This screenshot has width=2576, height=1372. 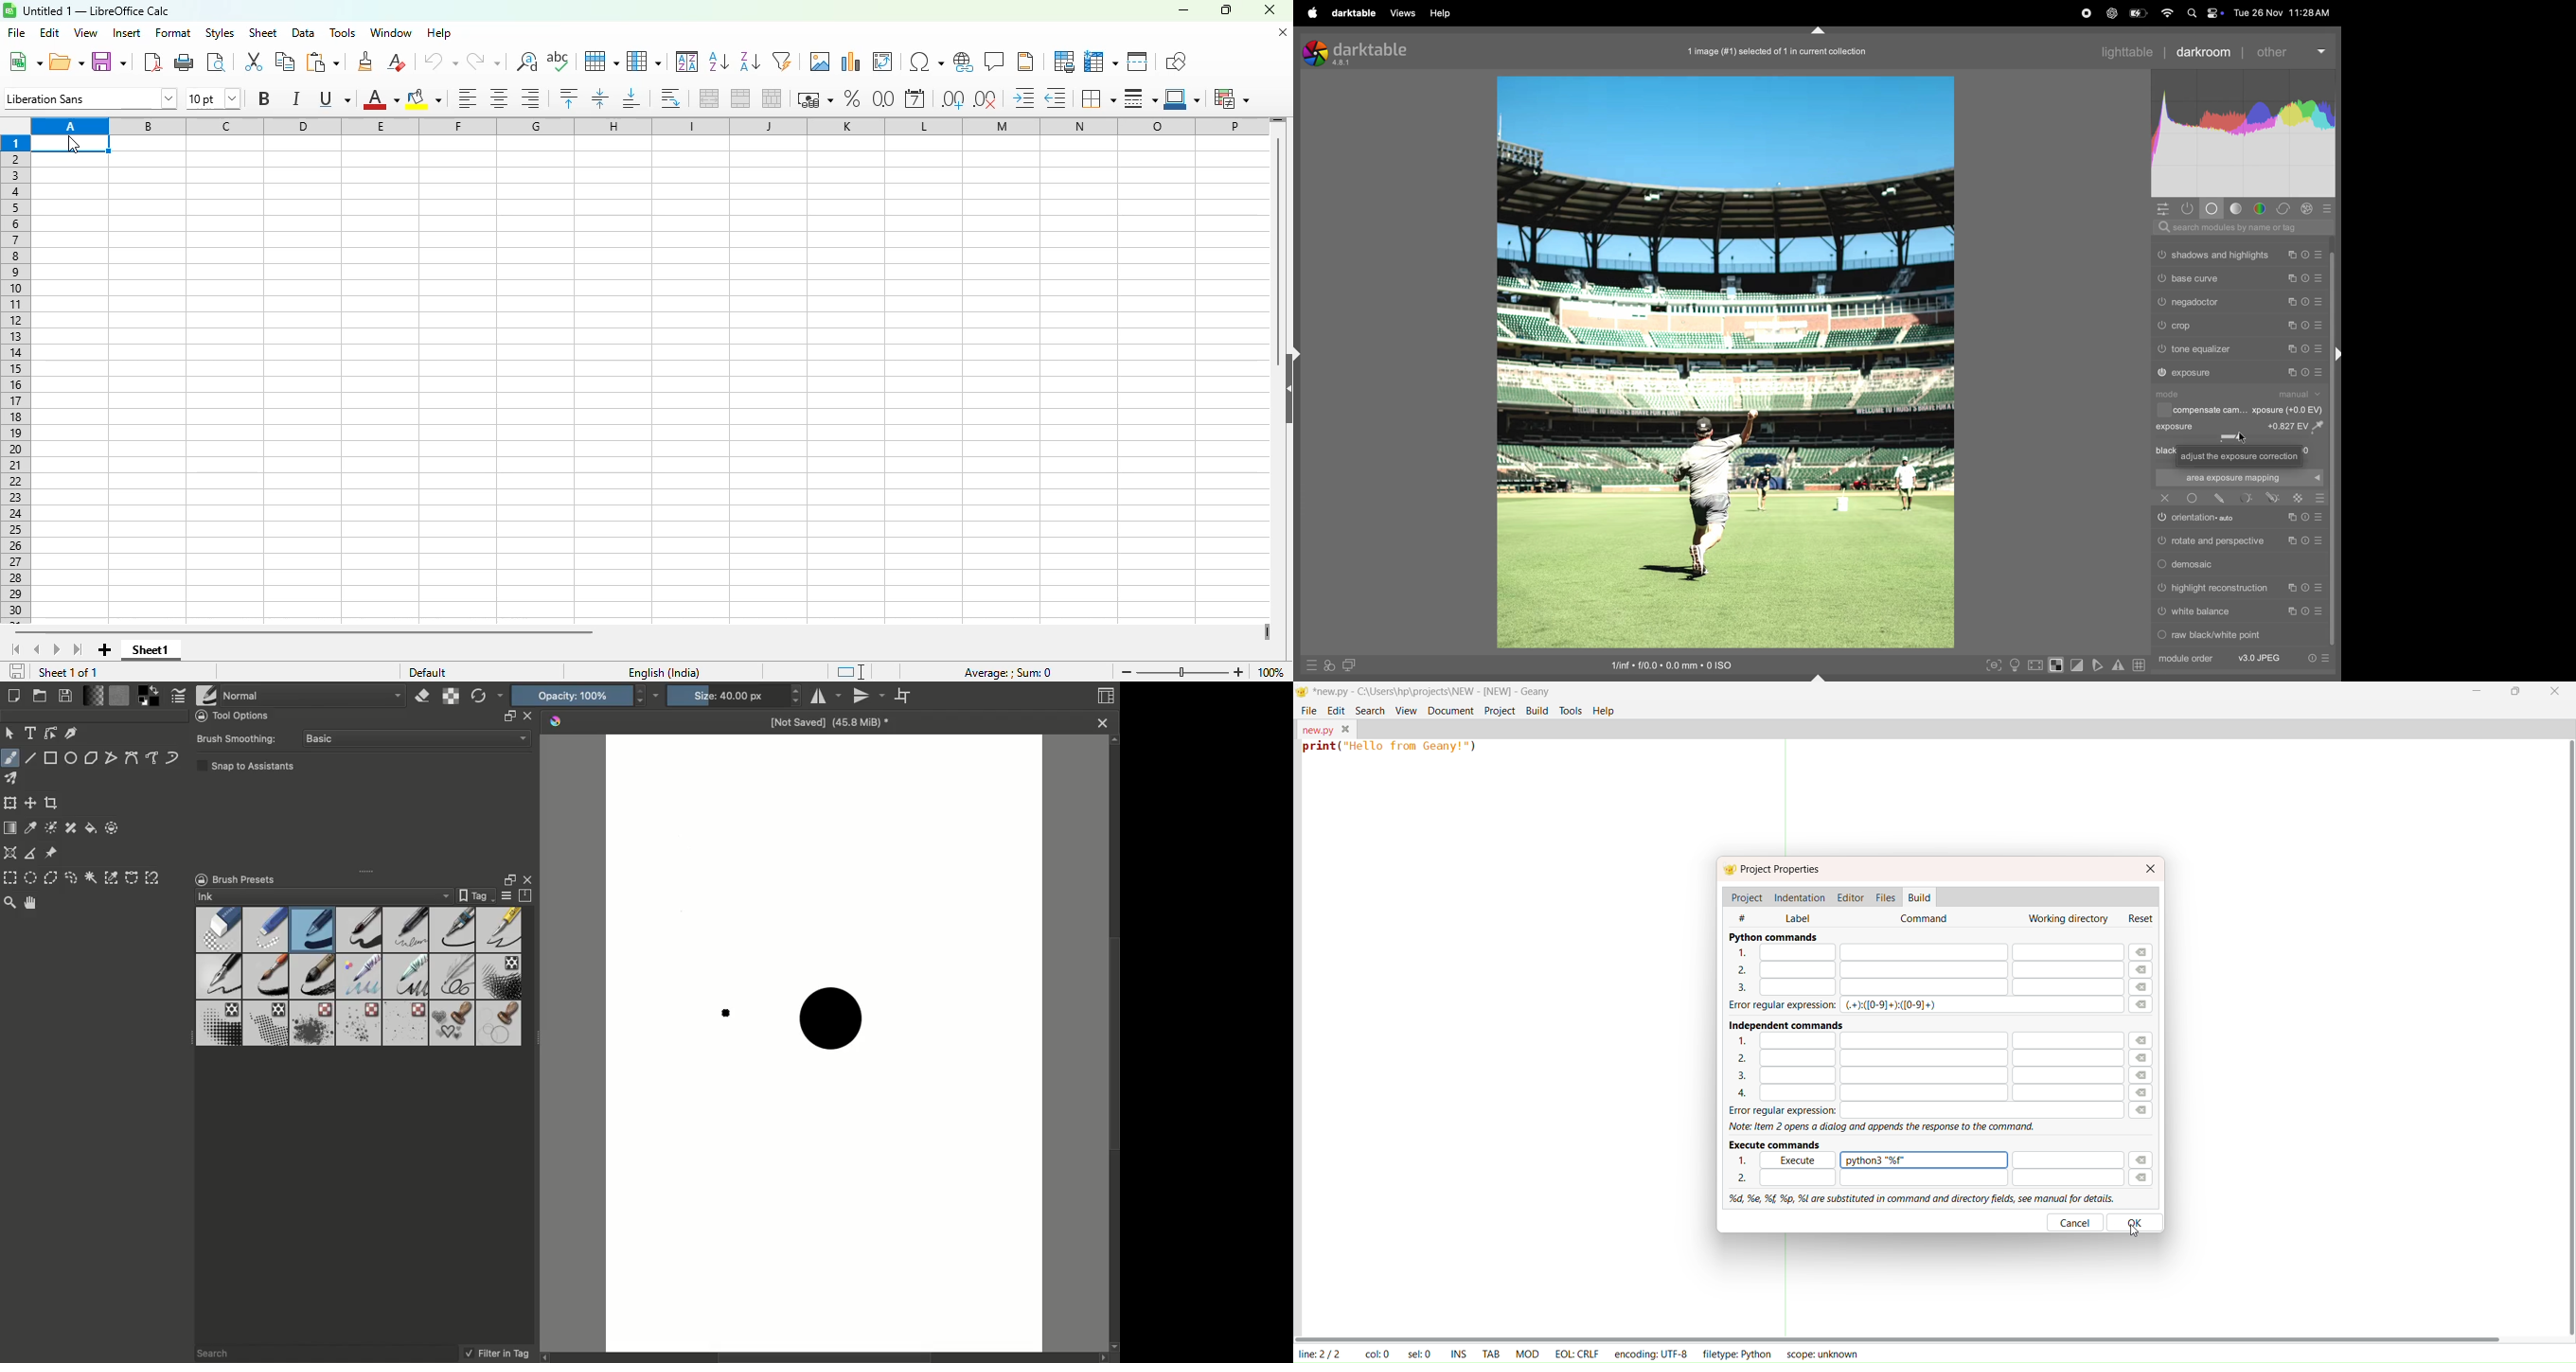 I want to click on reset presets, so click(x=2307, y=255).